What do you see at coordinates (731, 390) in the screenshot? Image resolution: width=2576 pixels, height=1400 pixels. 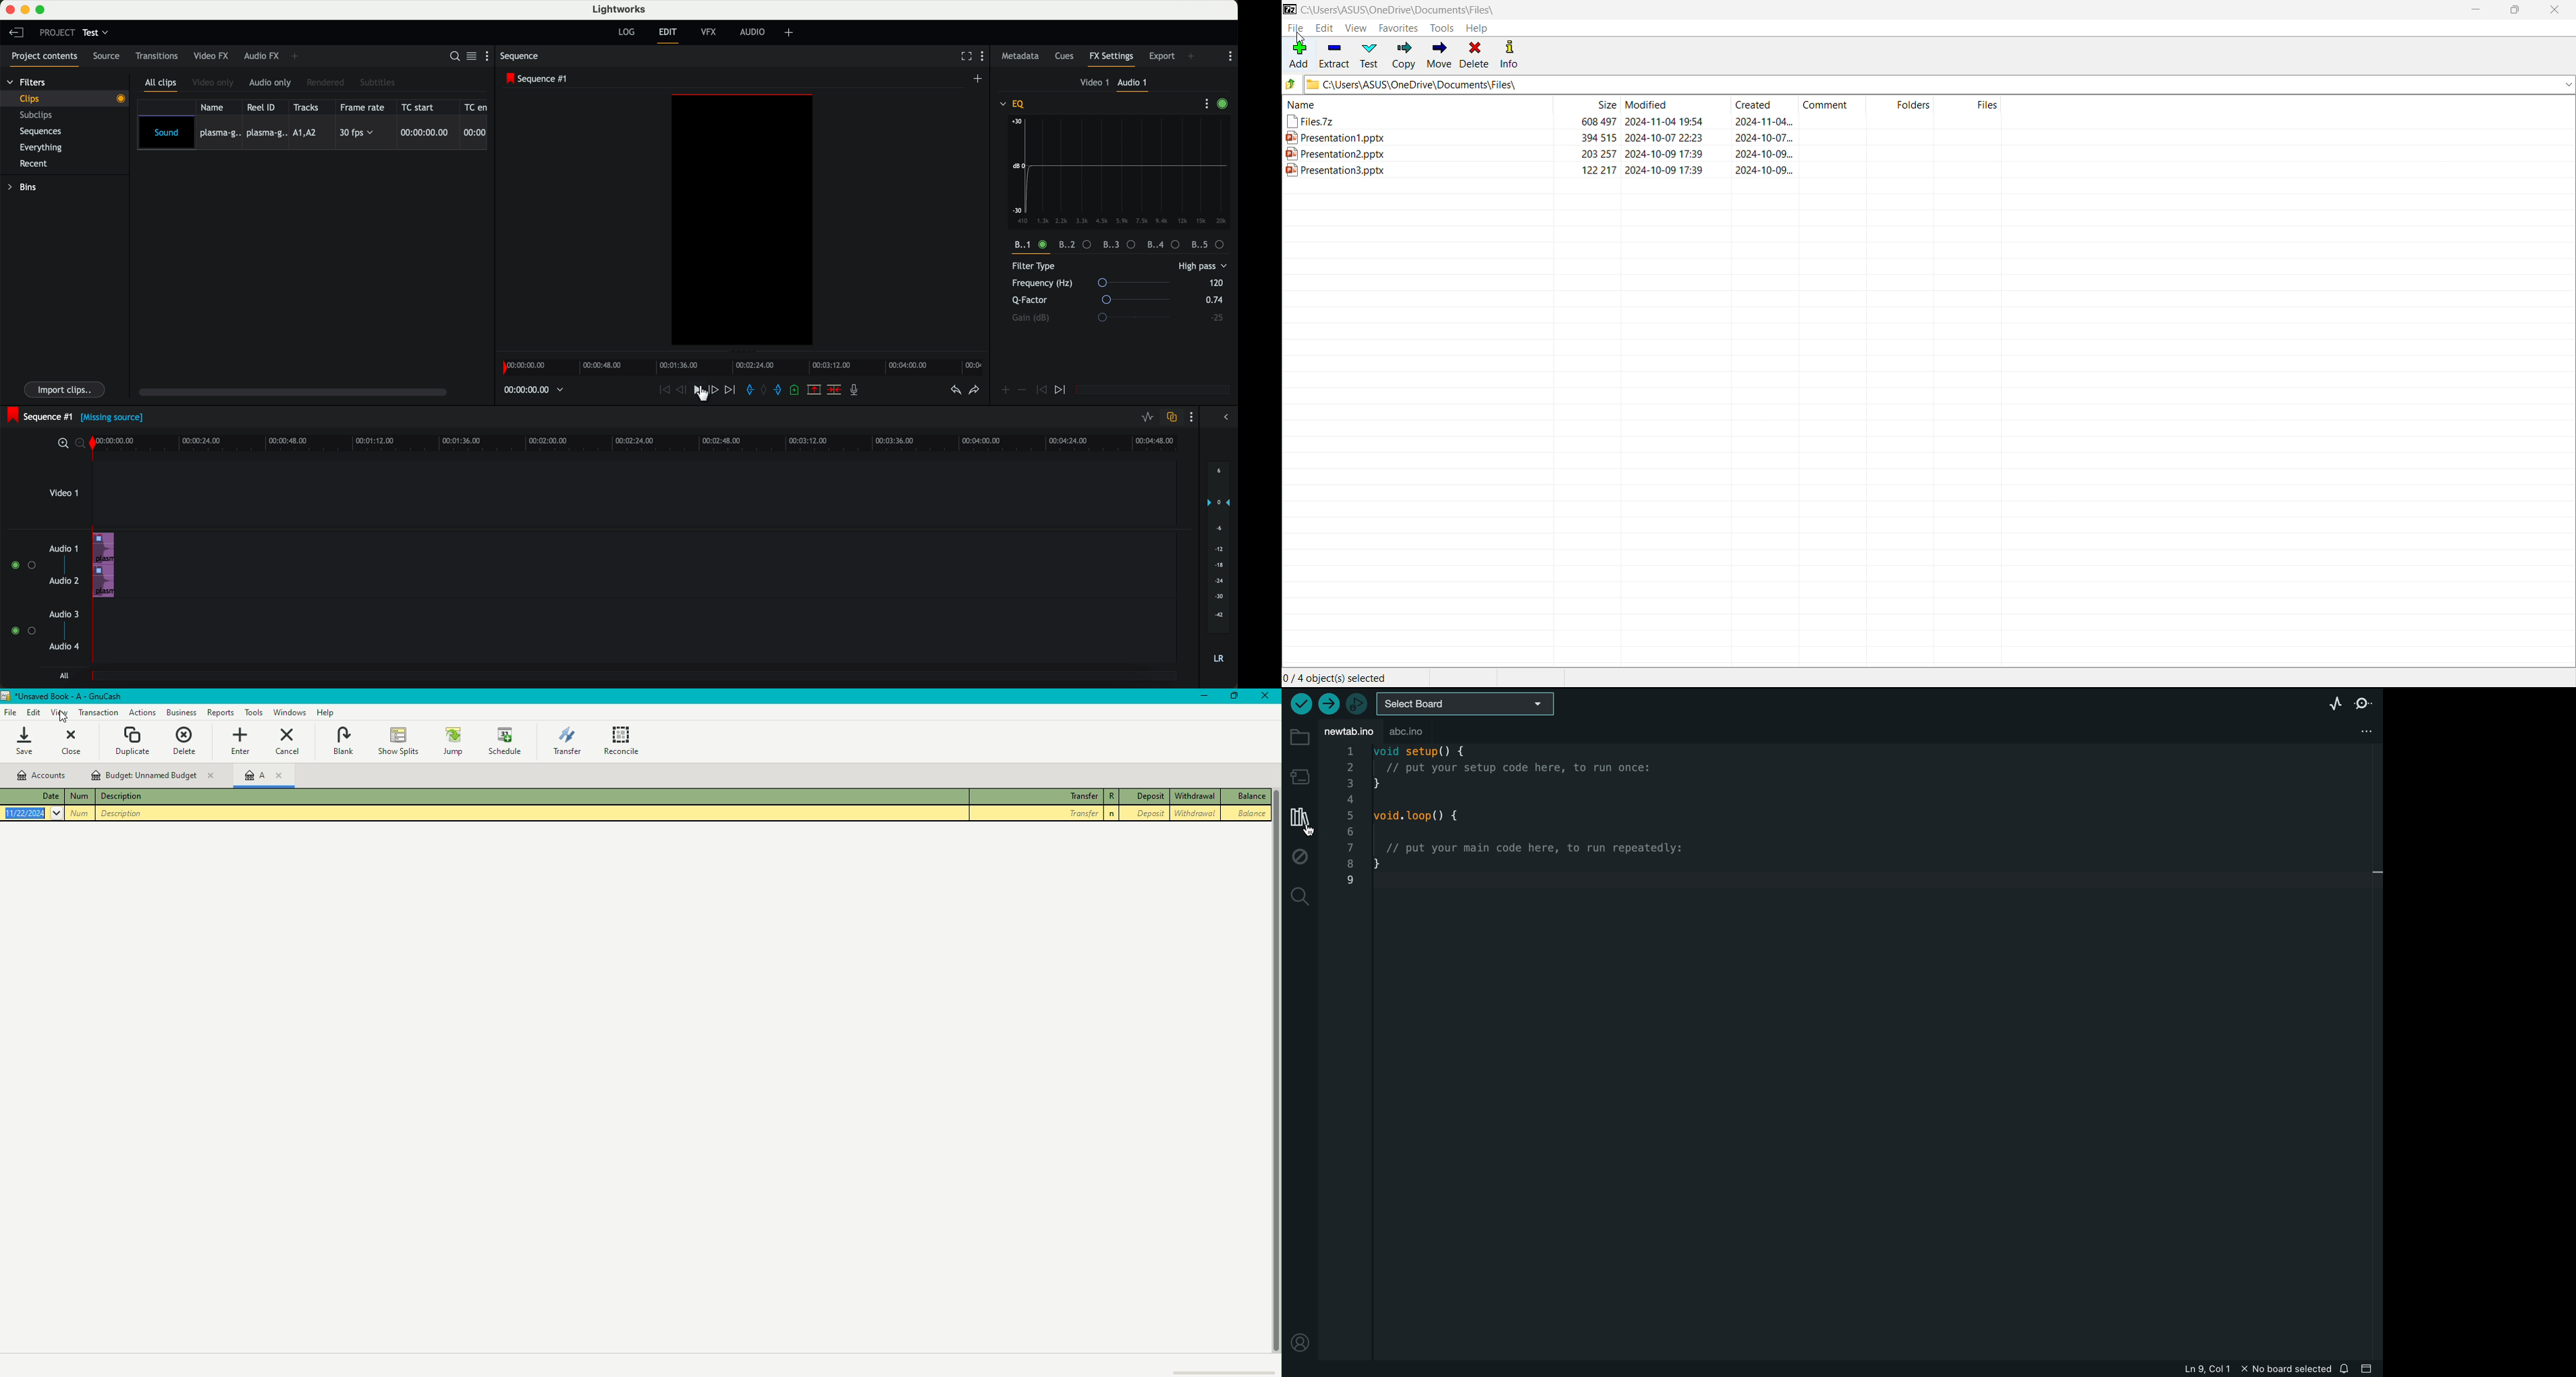 I see `move foward` at bounding box center [731, 390].